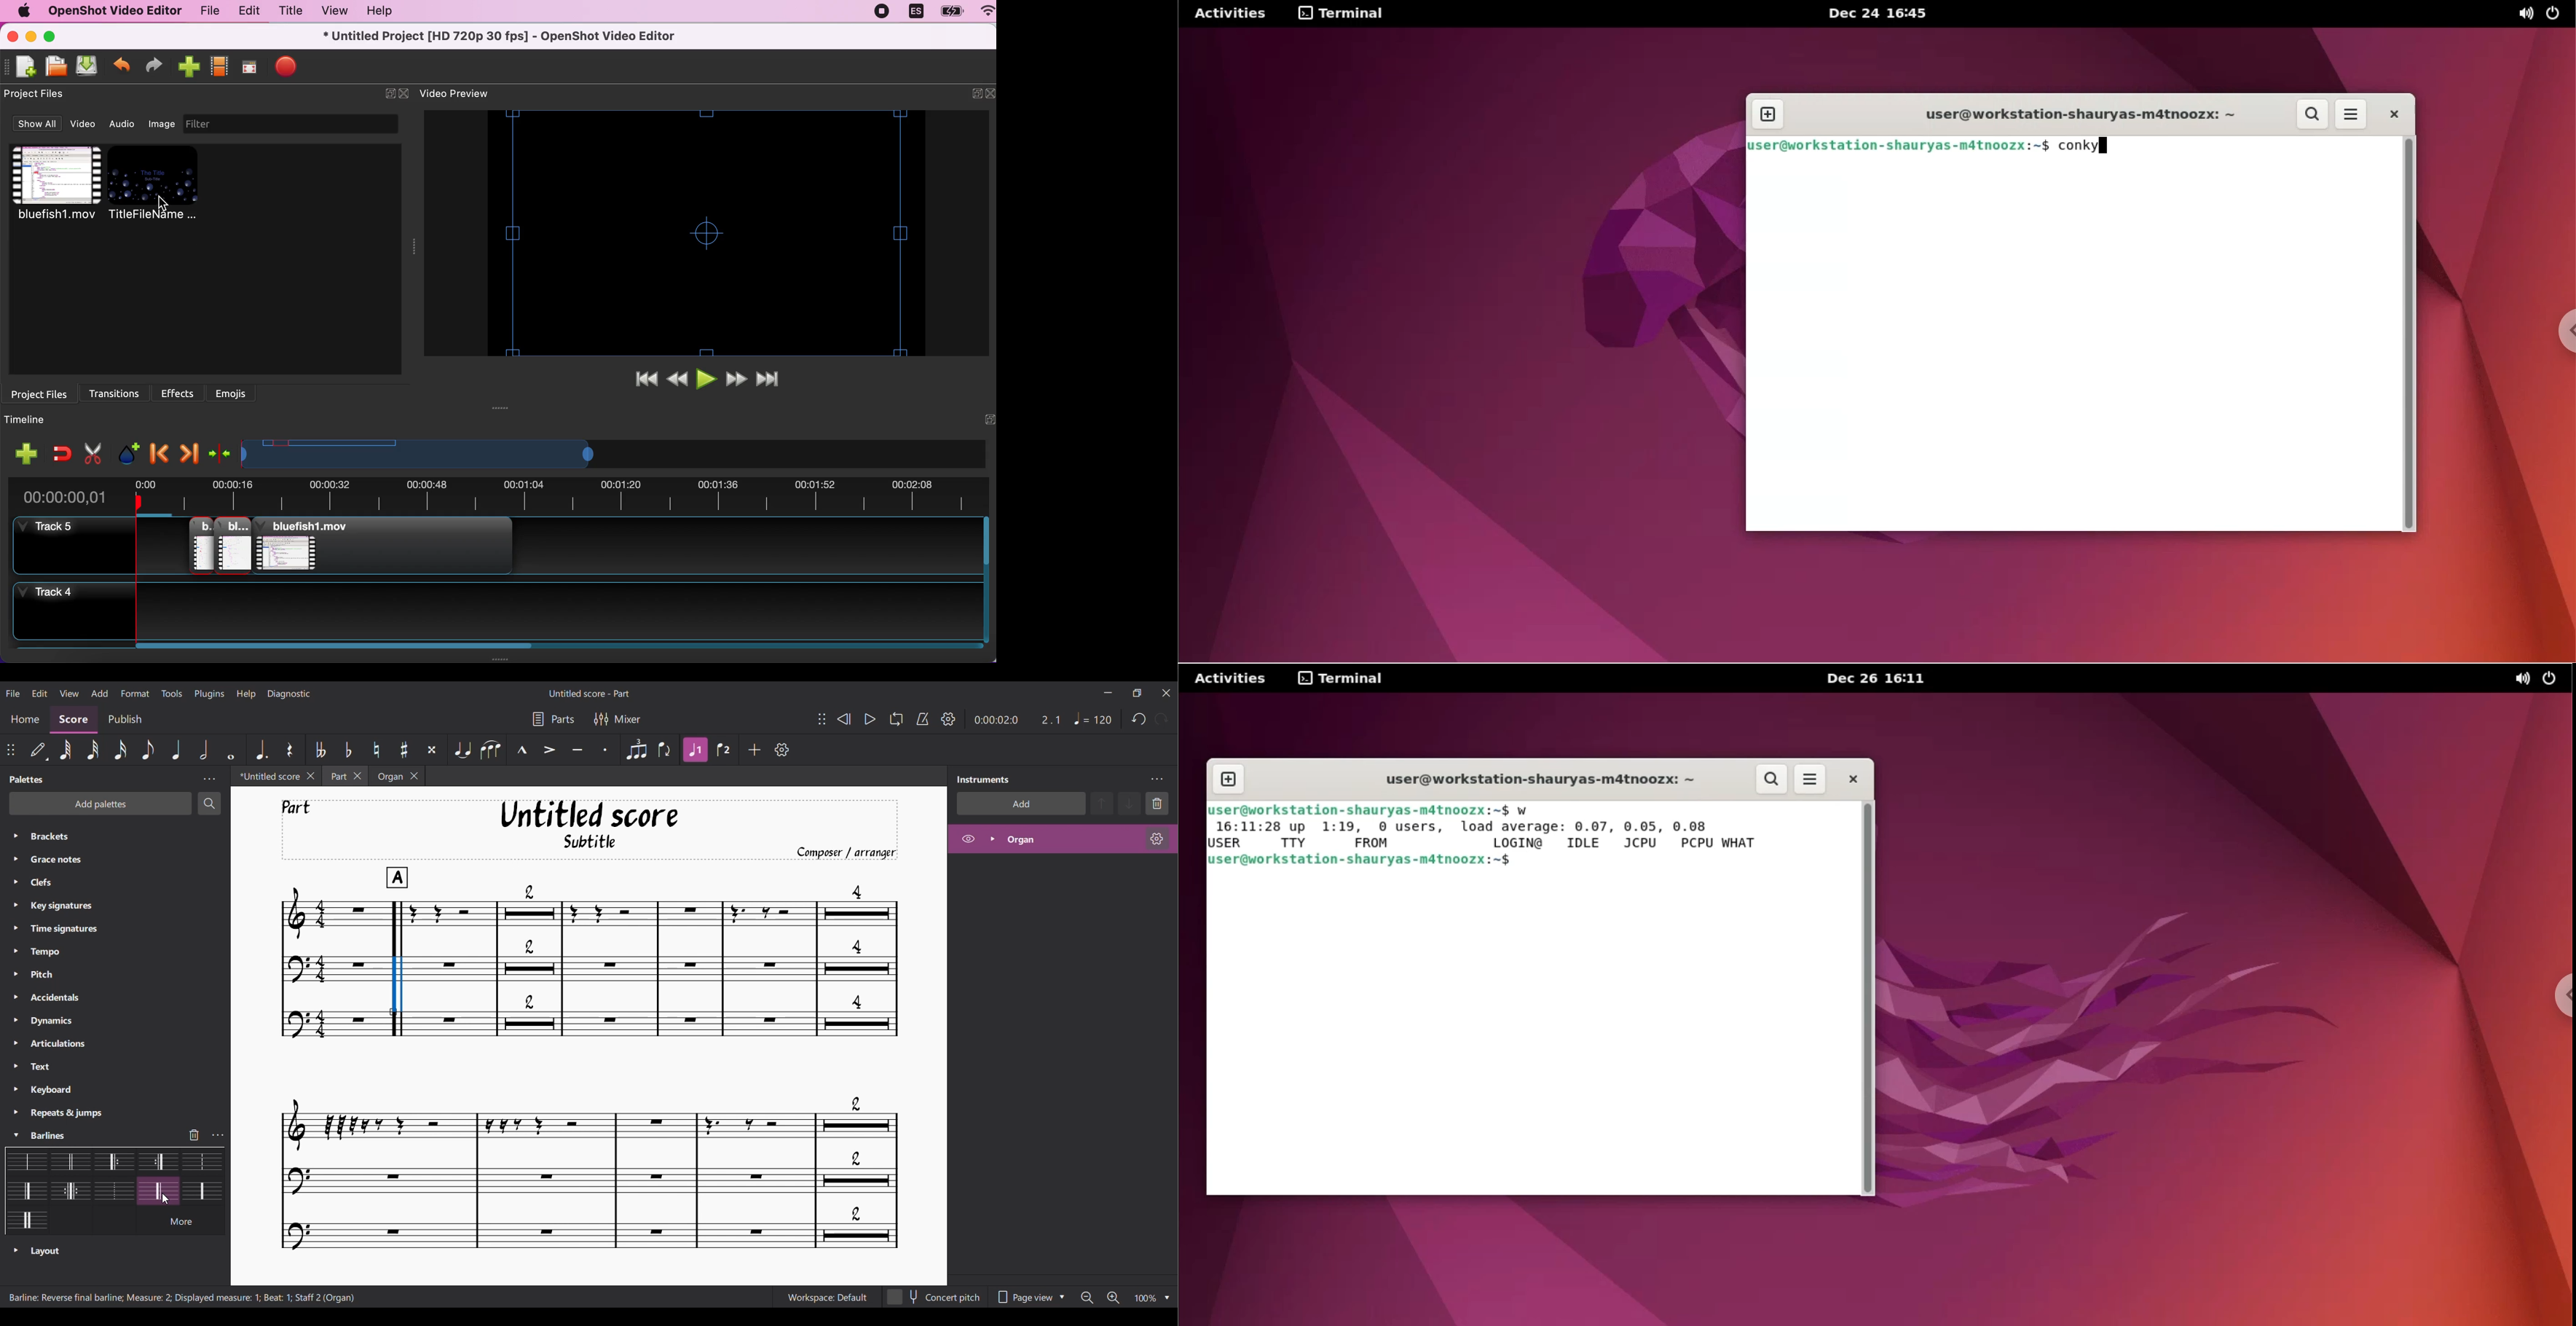 This screenshot has height=1344, width=2576. What do you see at coordinates (246, 694) in the screenshot?
I see `Help menu` at bounding box center [246, 694].